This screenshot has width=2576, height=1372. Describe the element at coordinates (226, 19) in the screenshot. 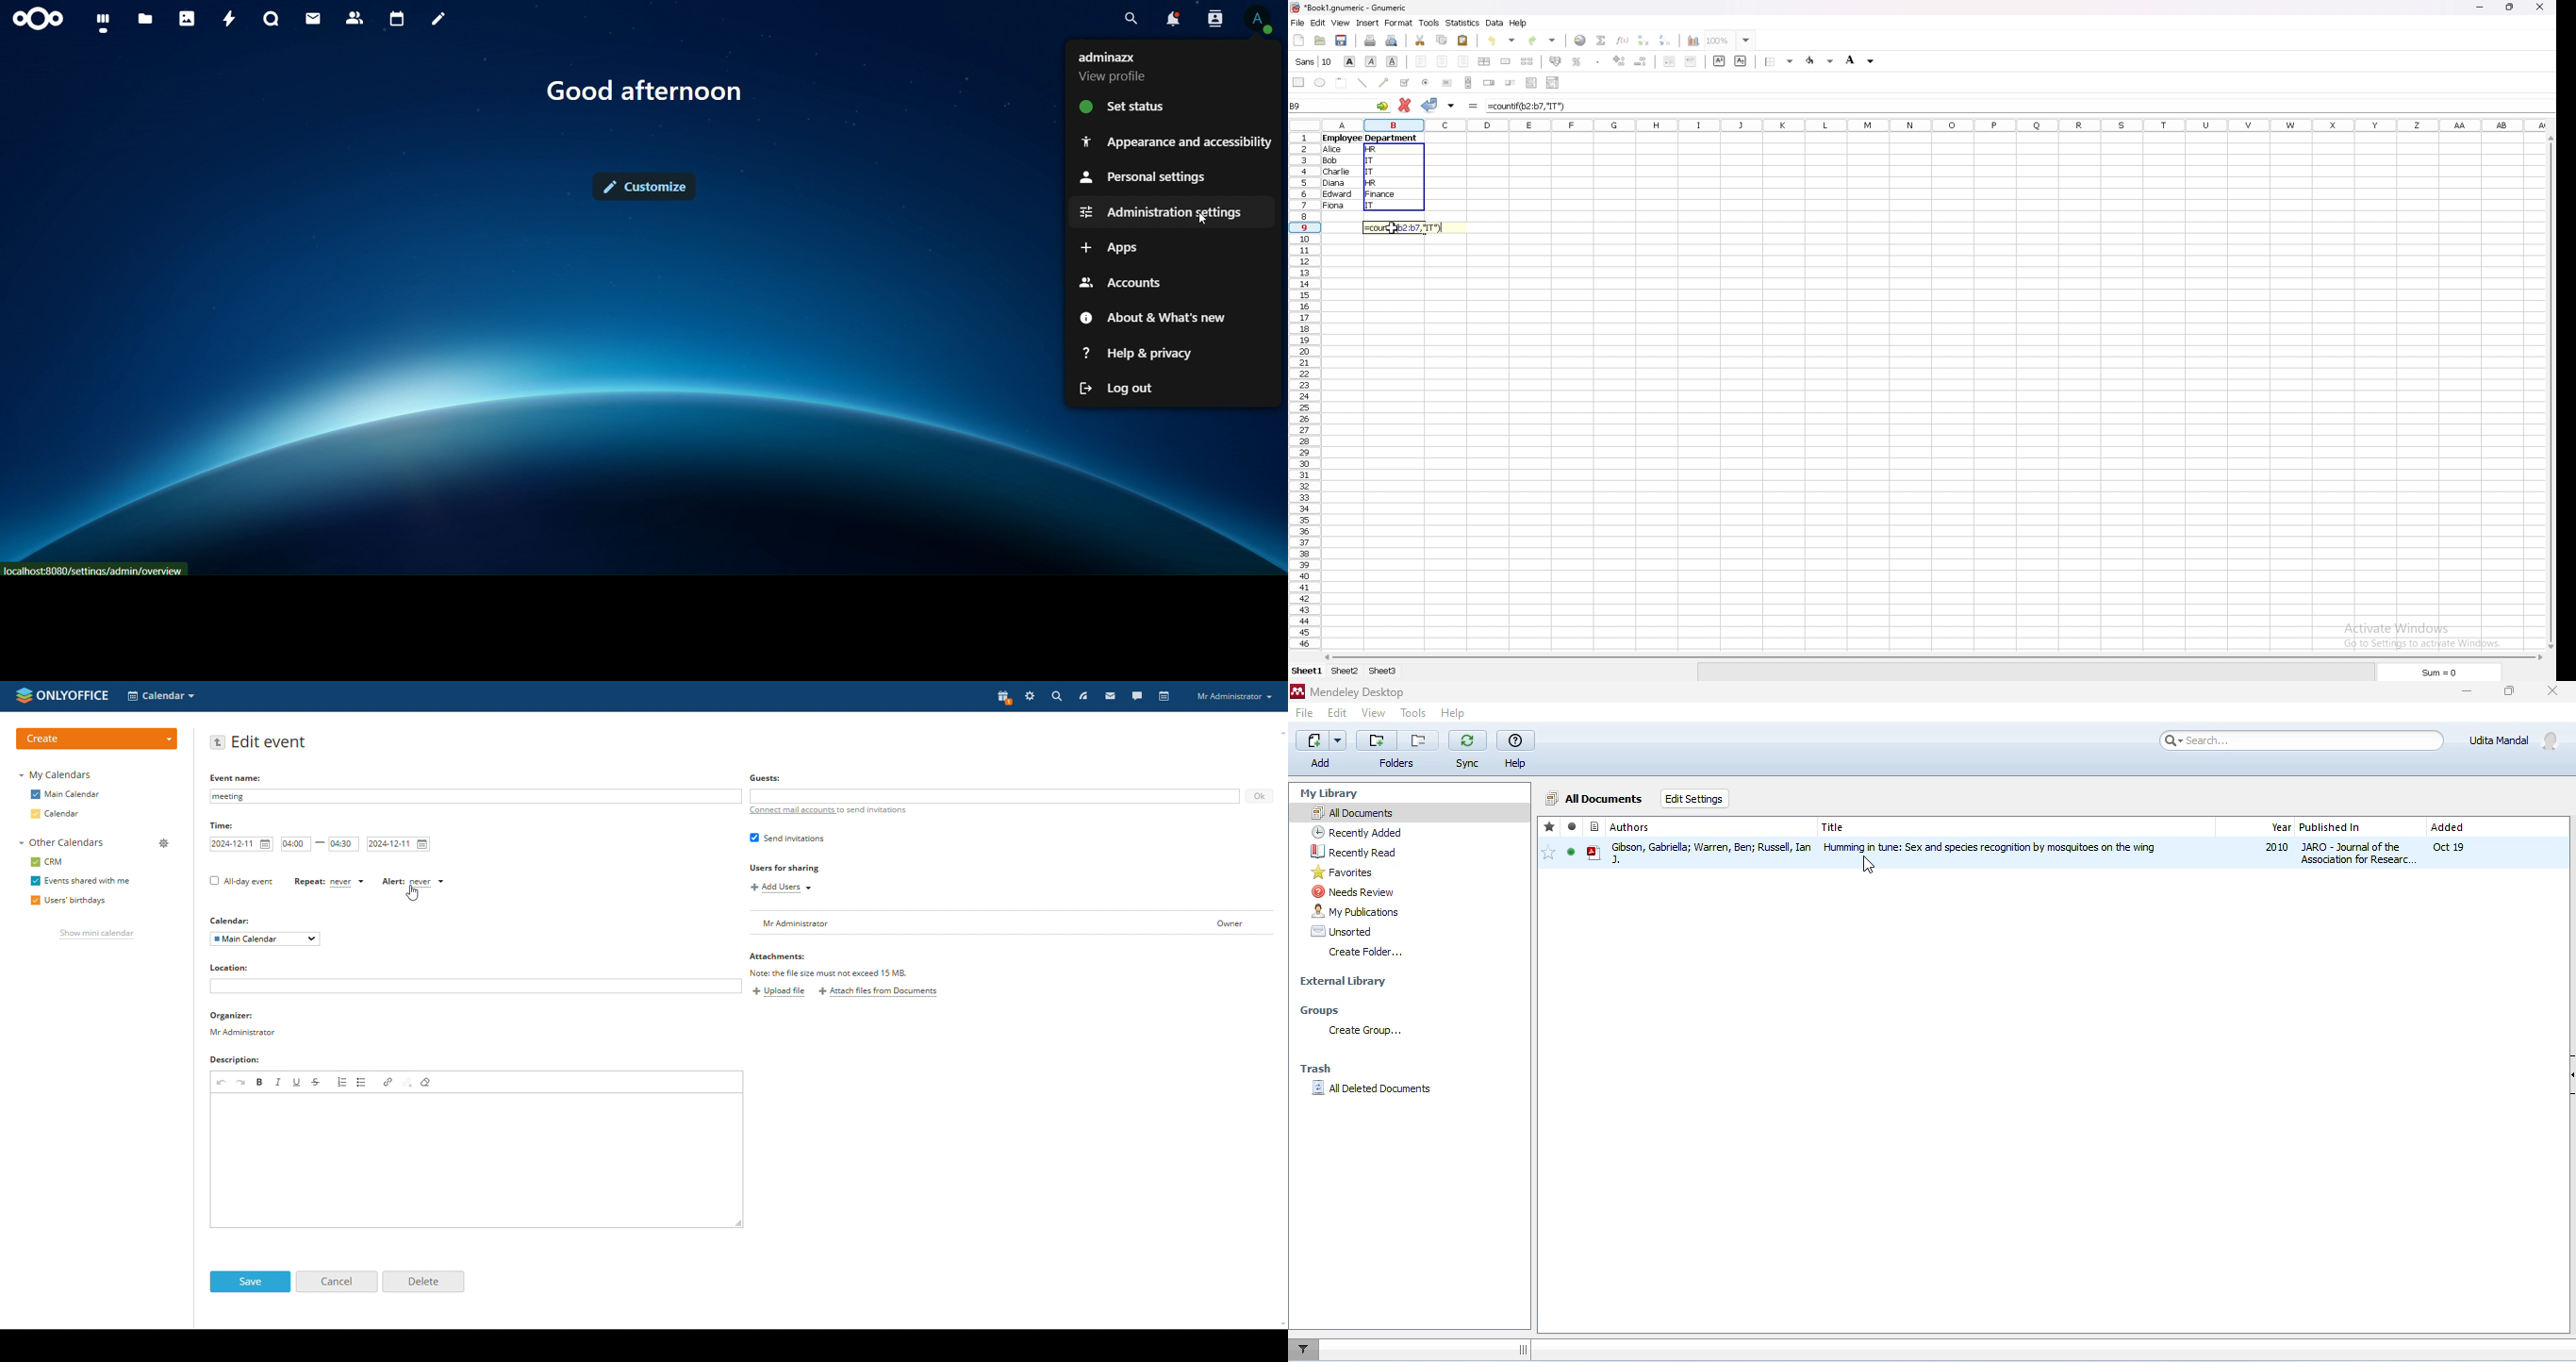

I see `activity` at that location.